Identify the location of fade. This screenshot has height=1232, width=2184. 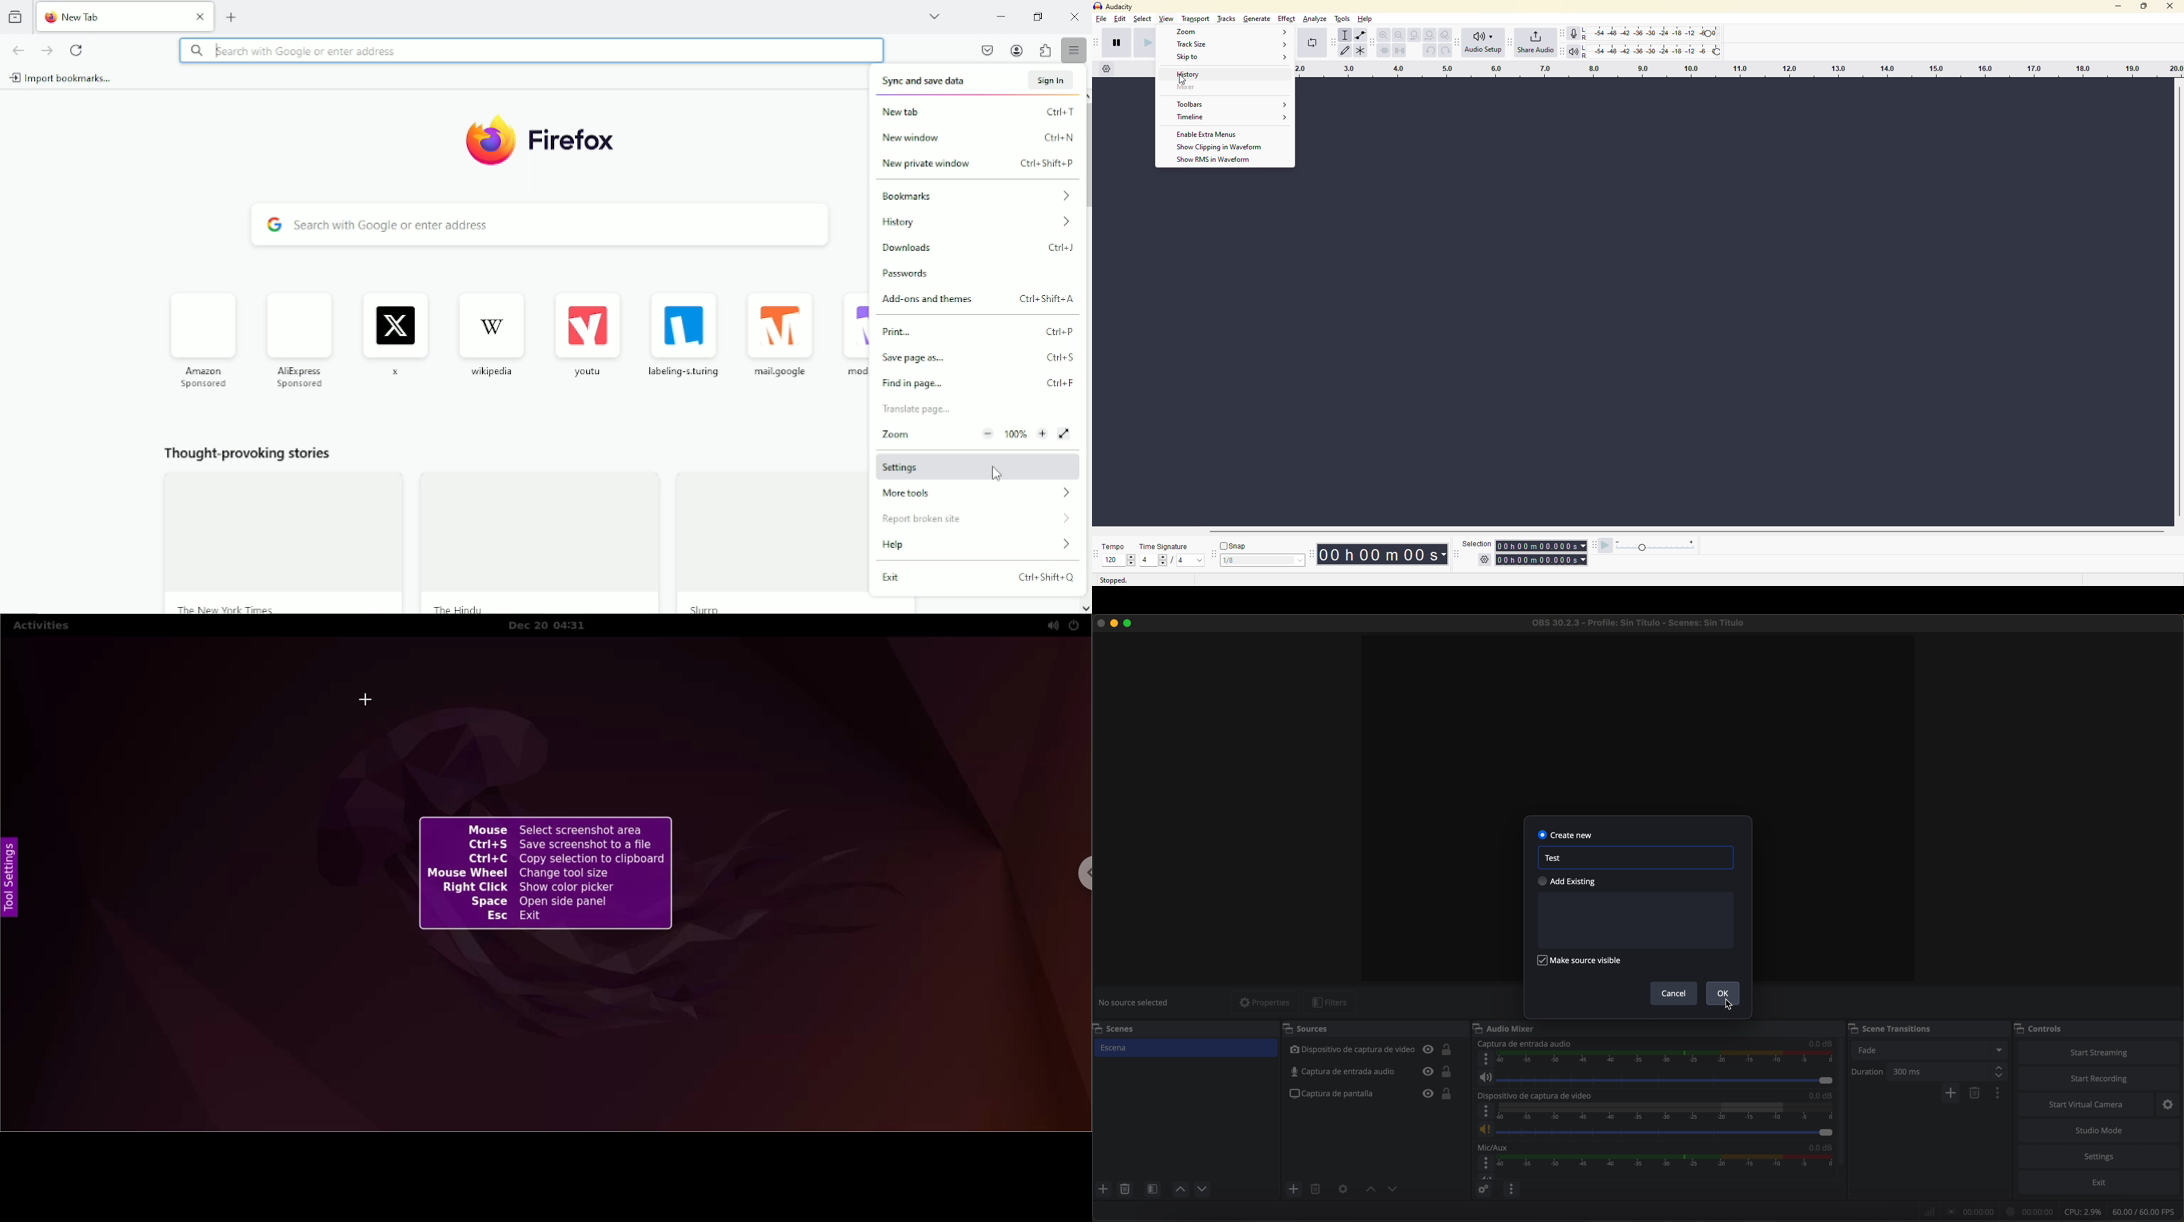
(1928, 1050).